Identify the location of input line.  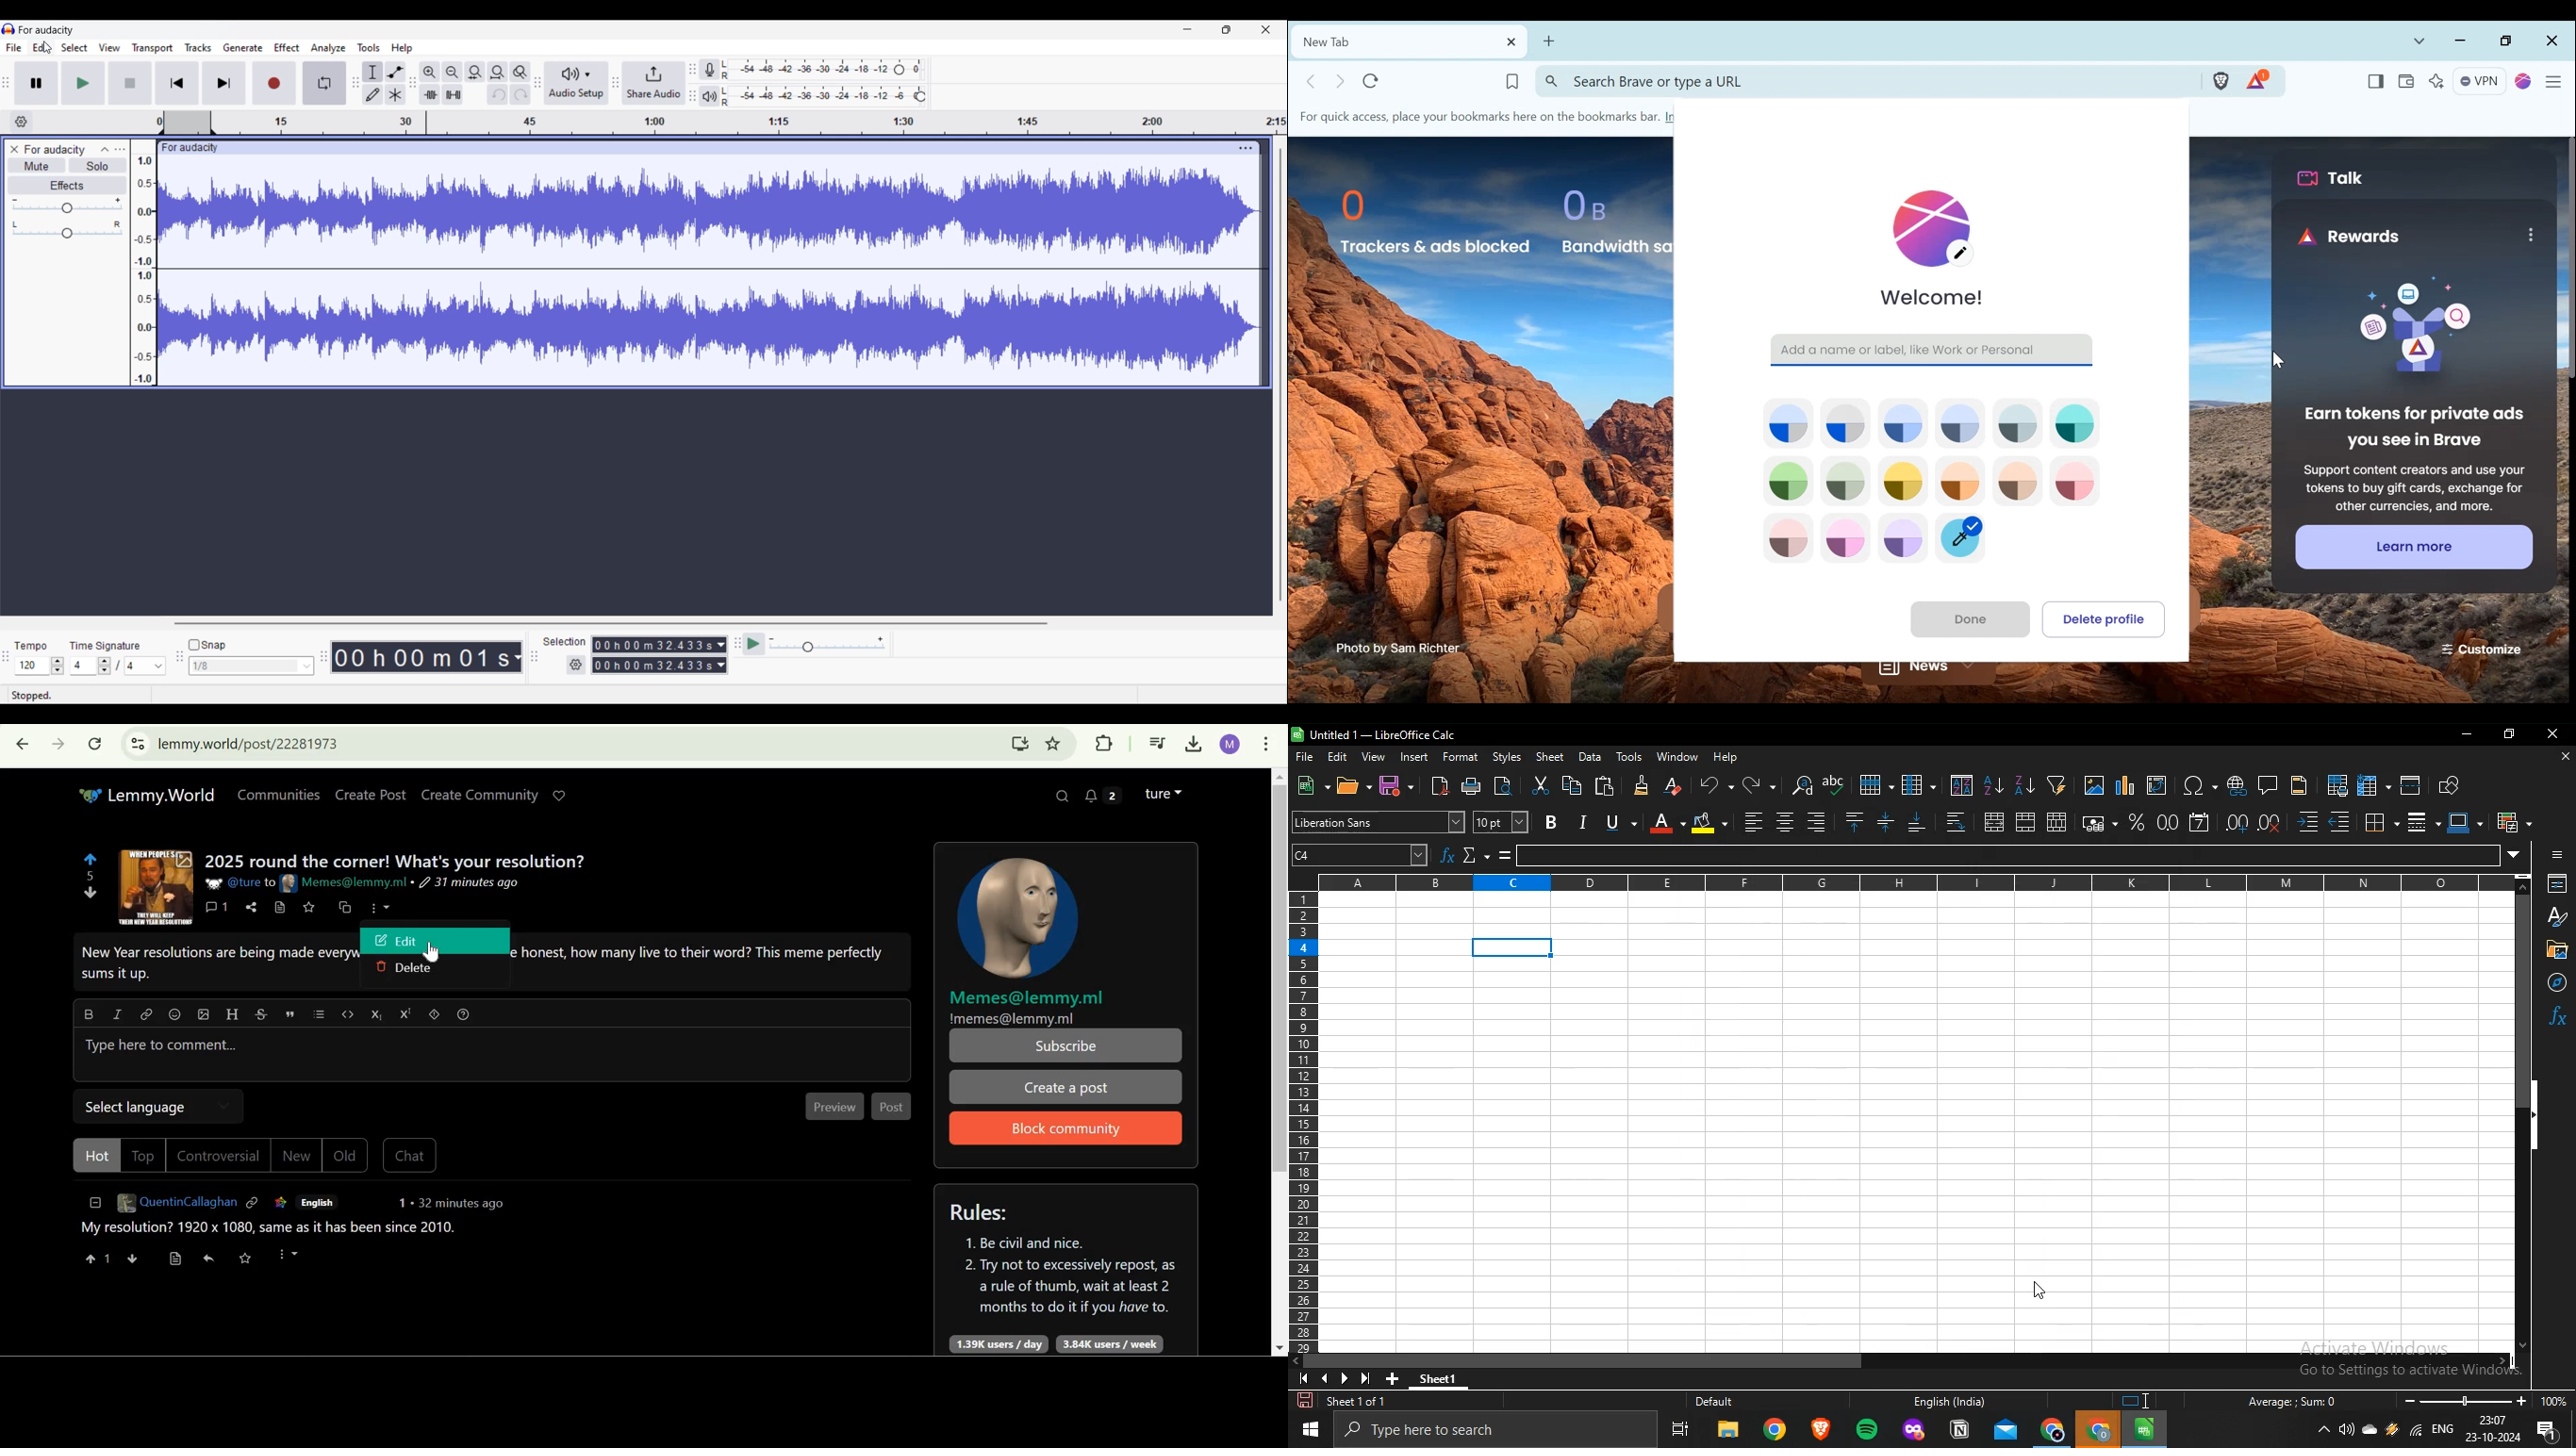
(2011, 856).